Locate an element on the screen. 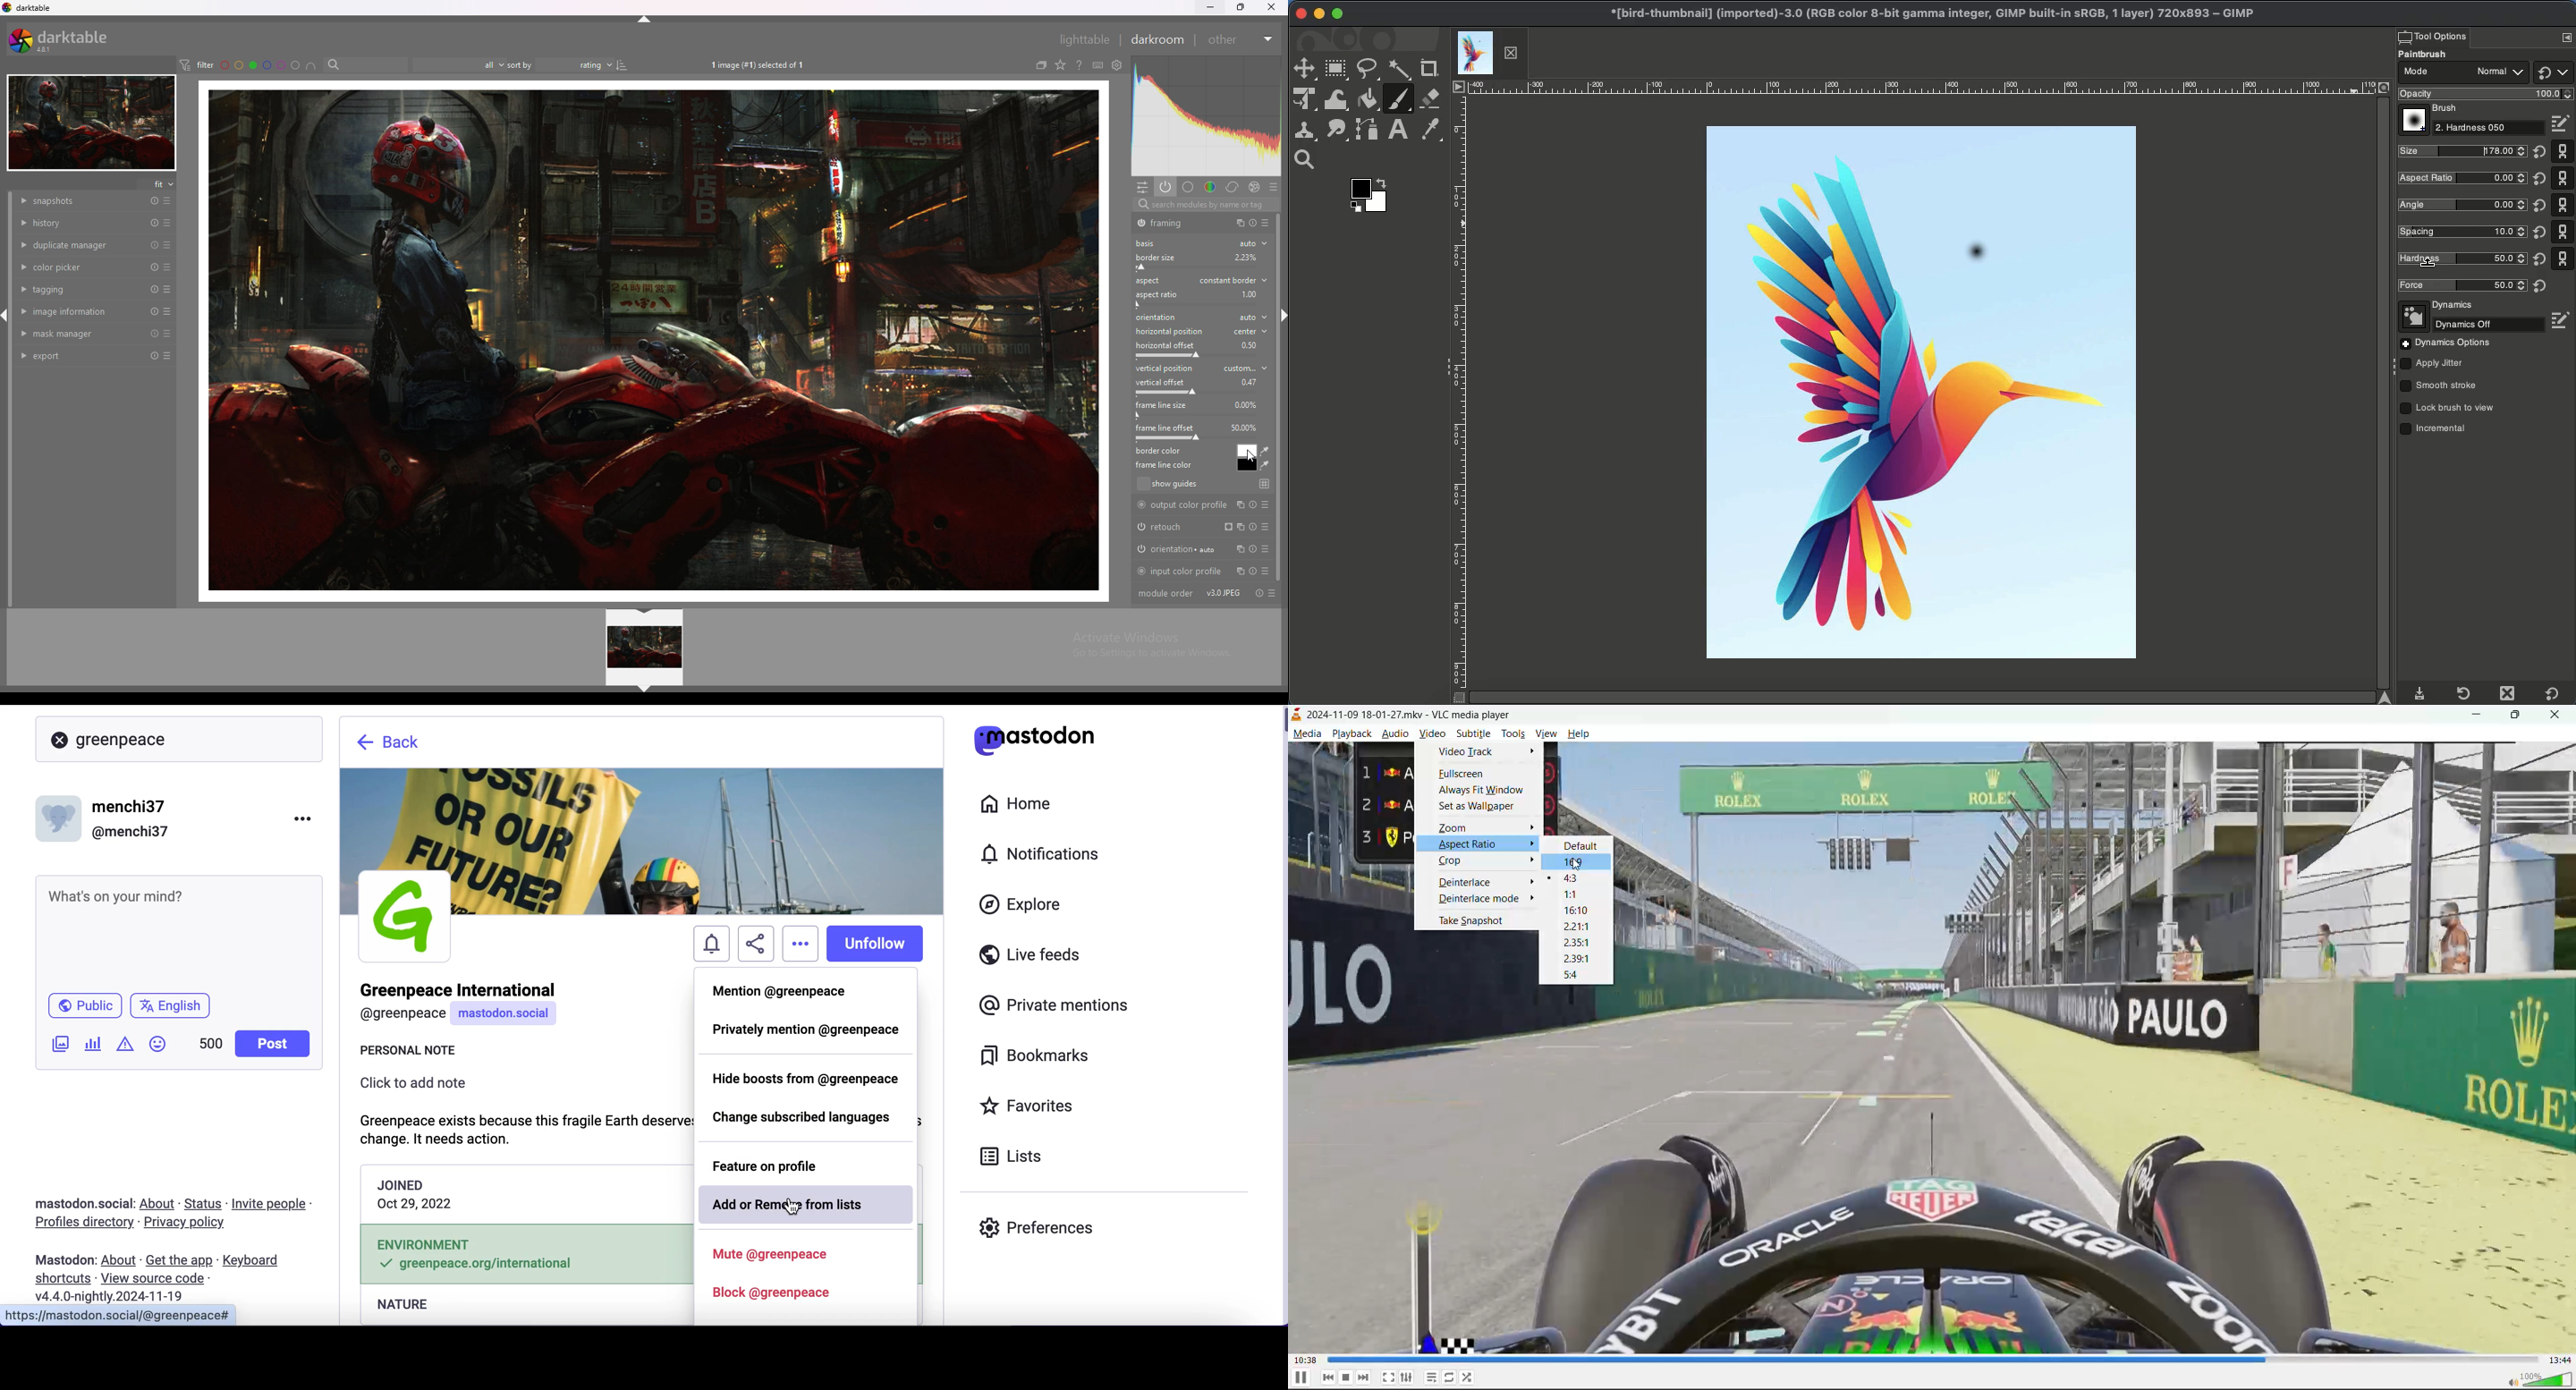  options is located at coordinates (799, 943).